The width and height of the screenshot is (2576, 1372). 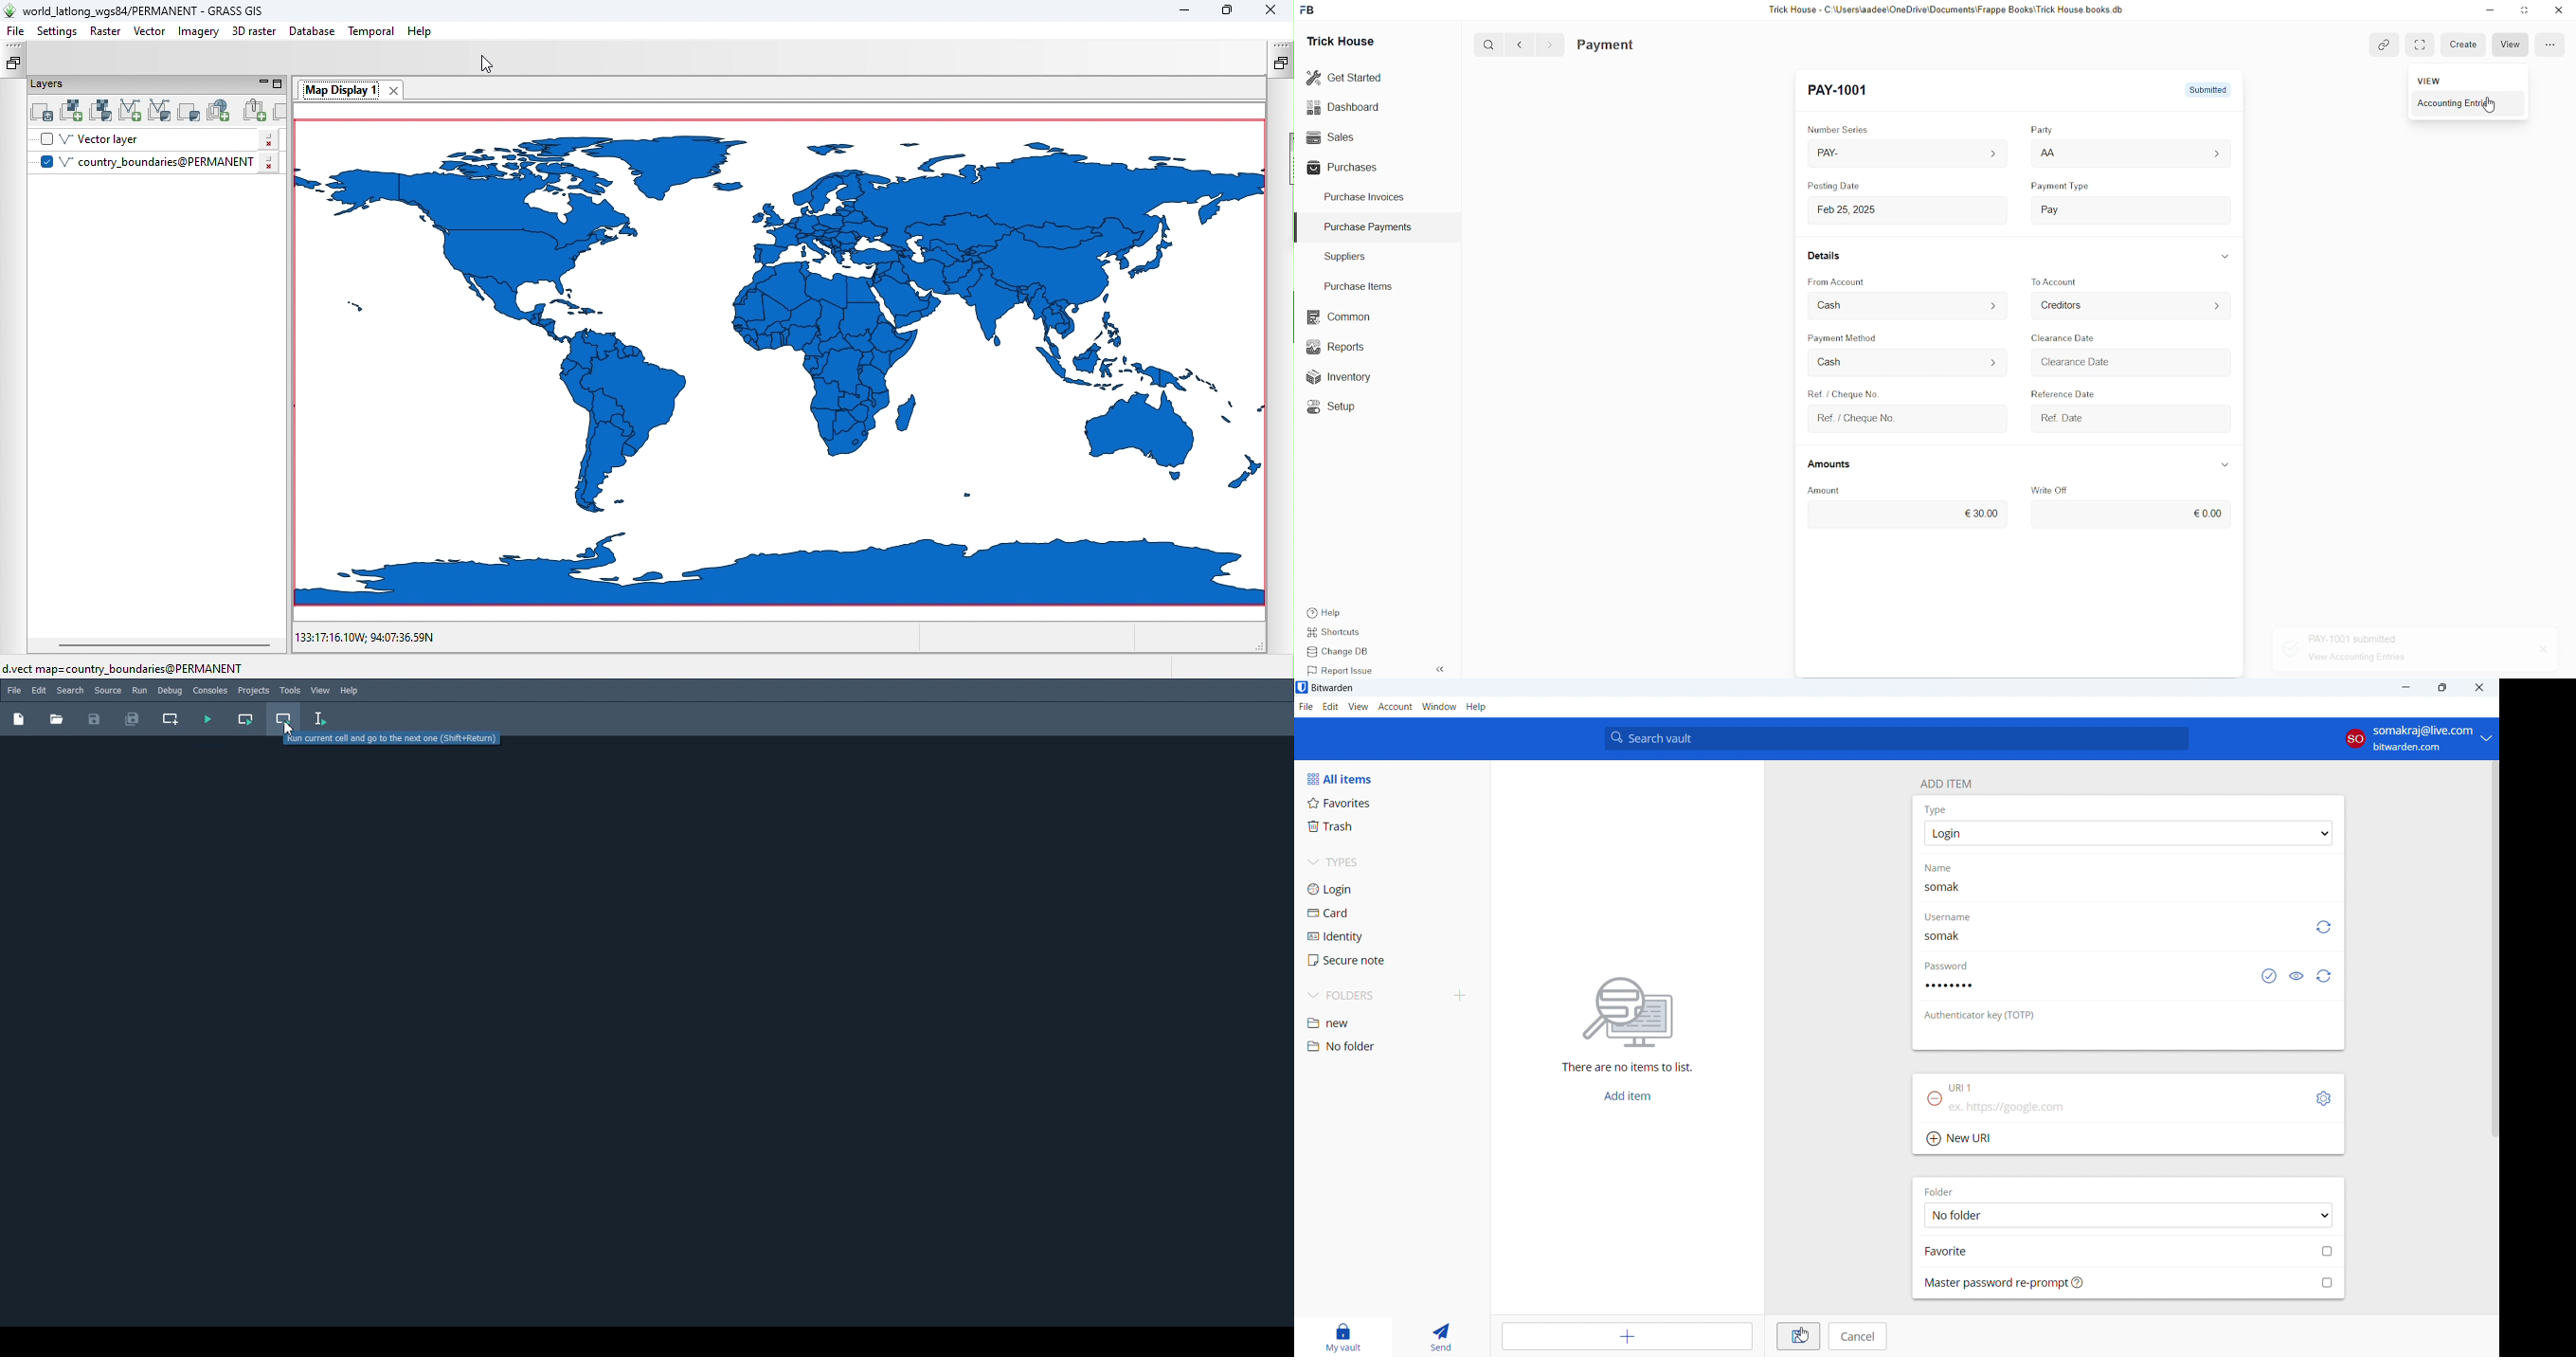 I want to click on add to favorites, so click(x=2130, y=1250).